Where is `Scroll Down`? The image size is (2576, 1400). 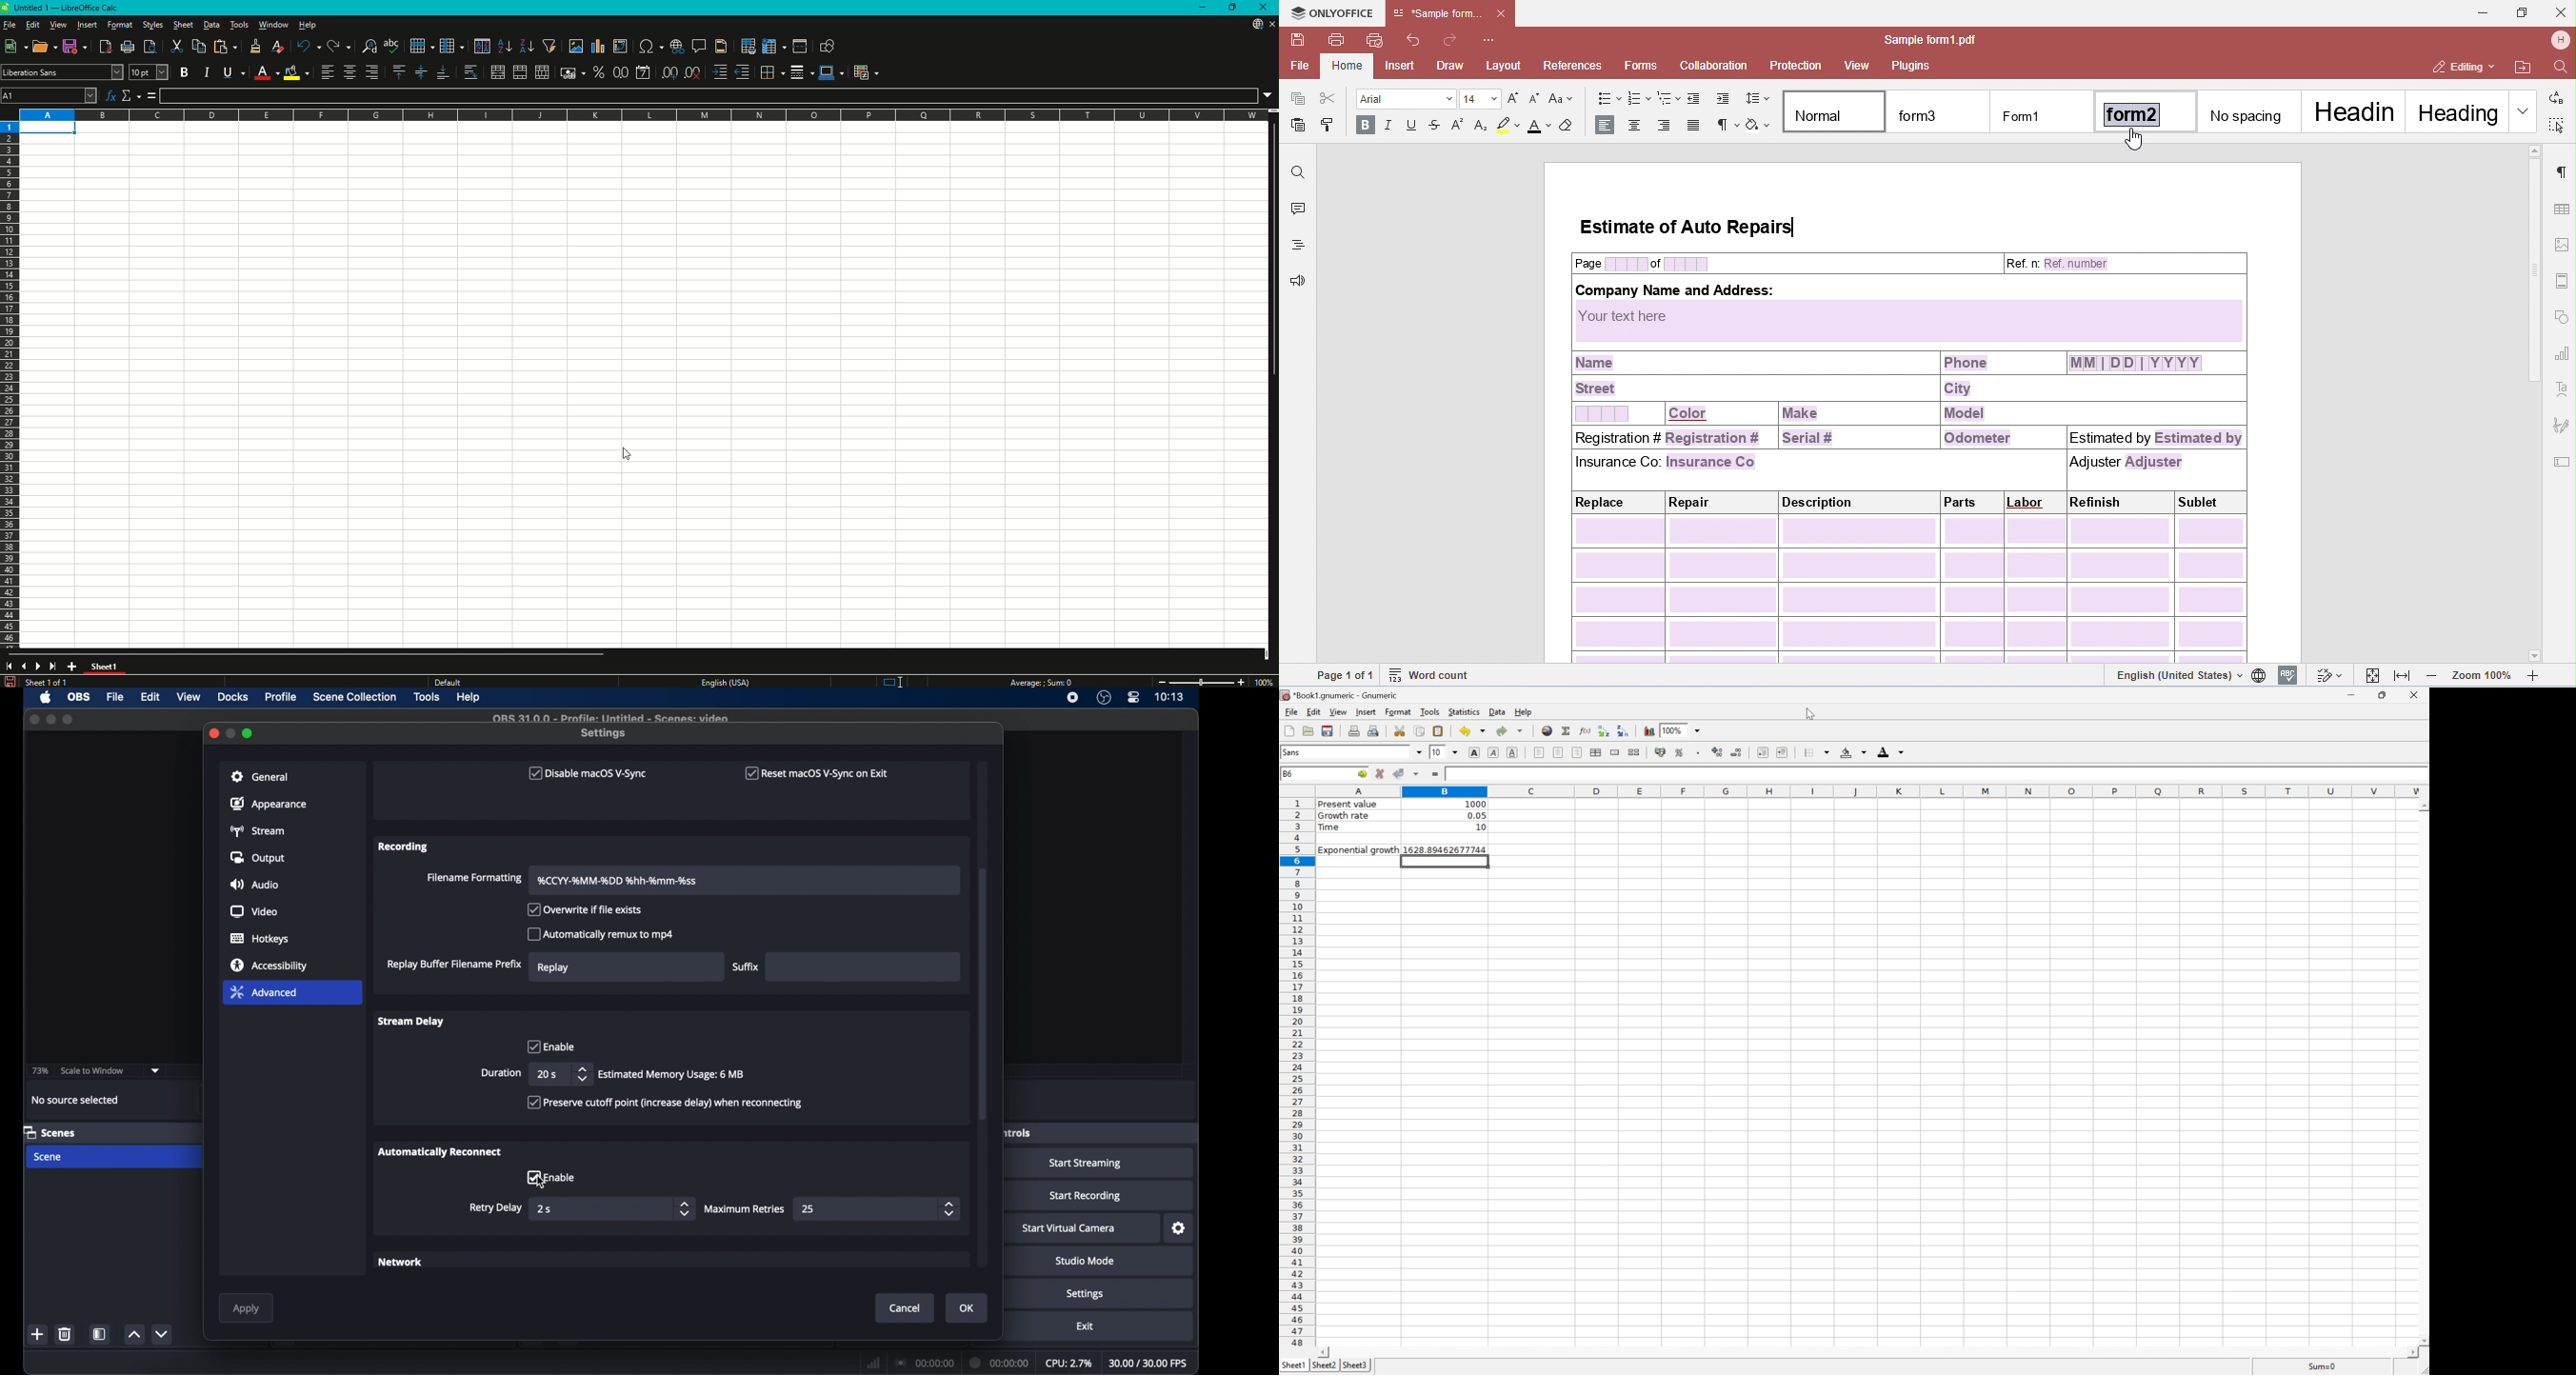 Scroll Down is located at coordinates (2423, 1339).